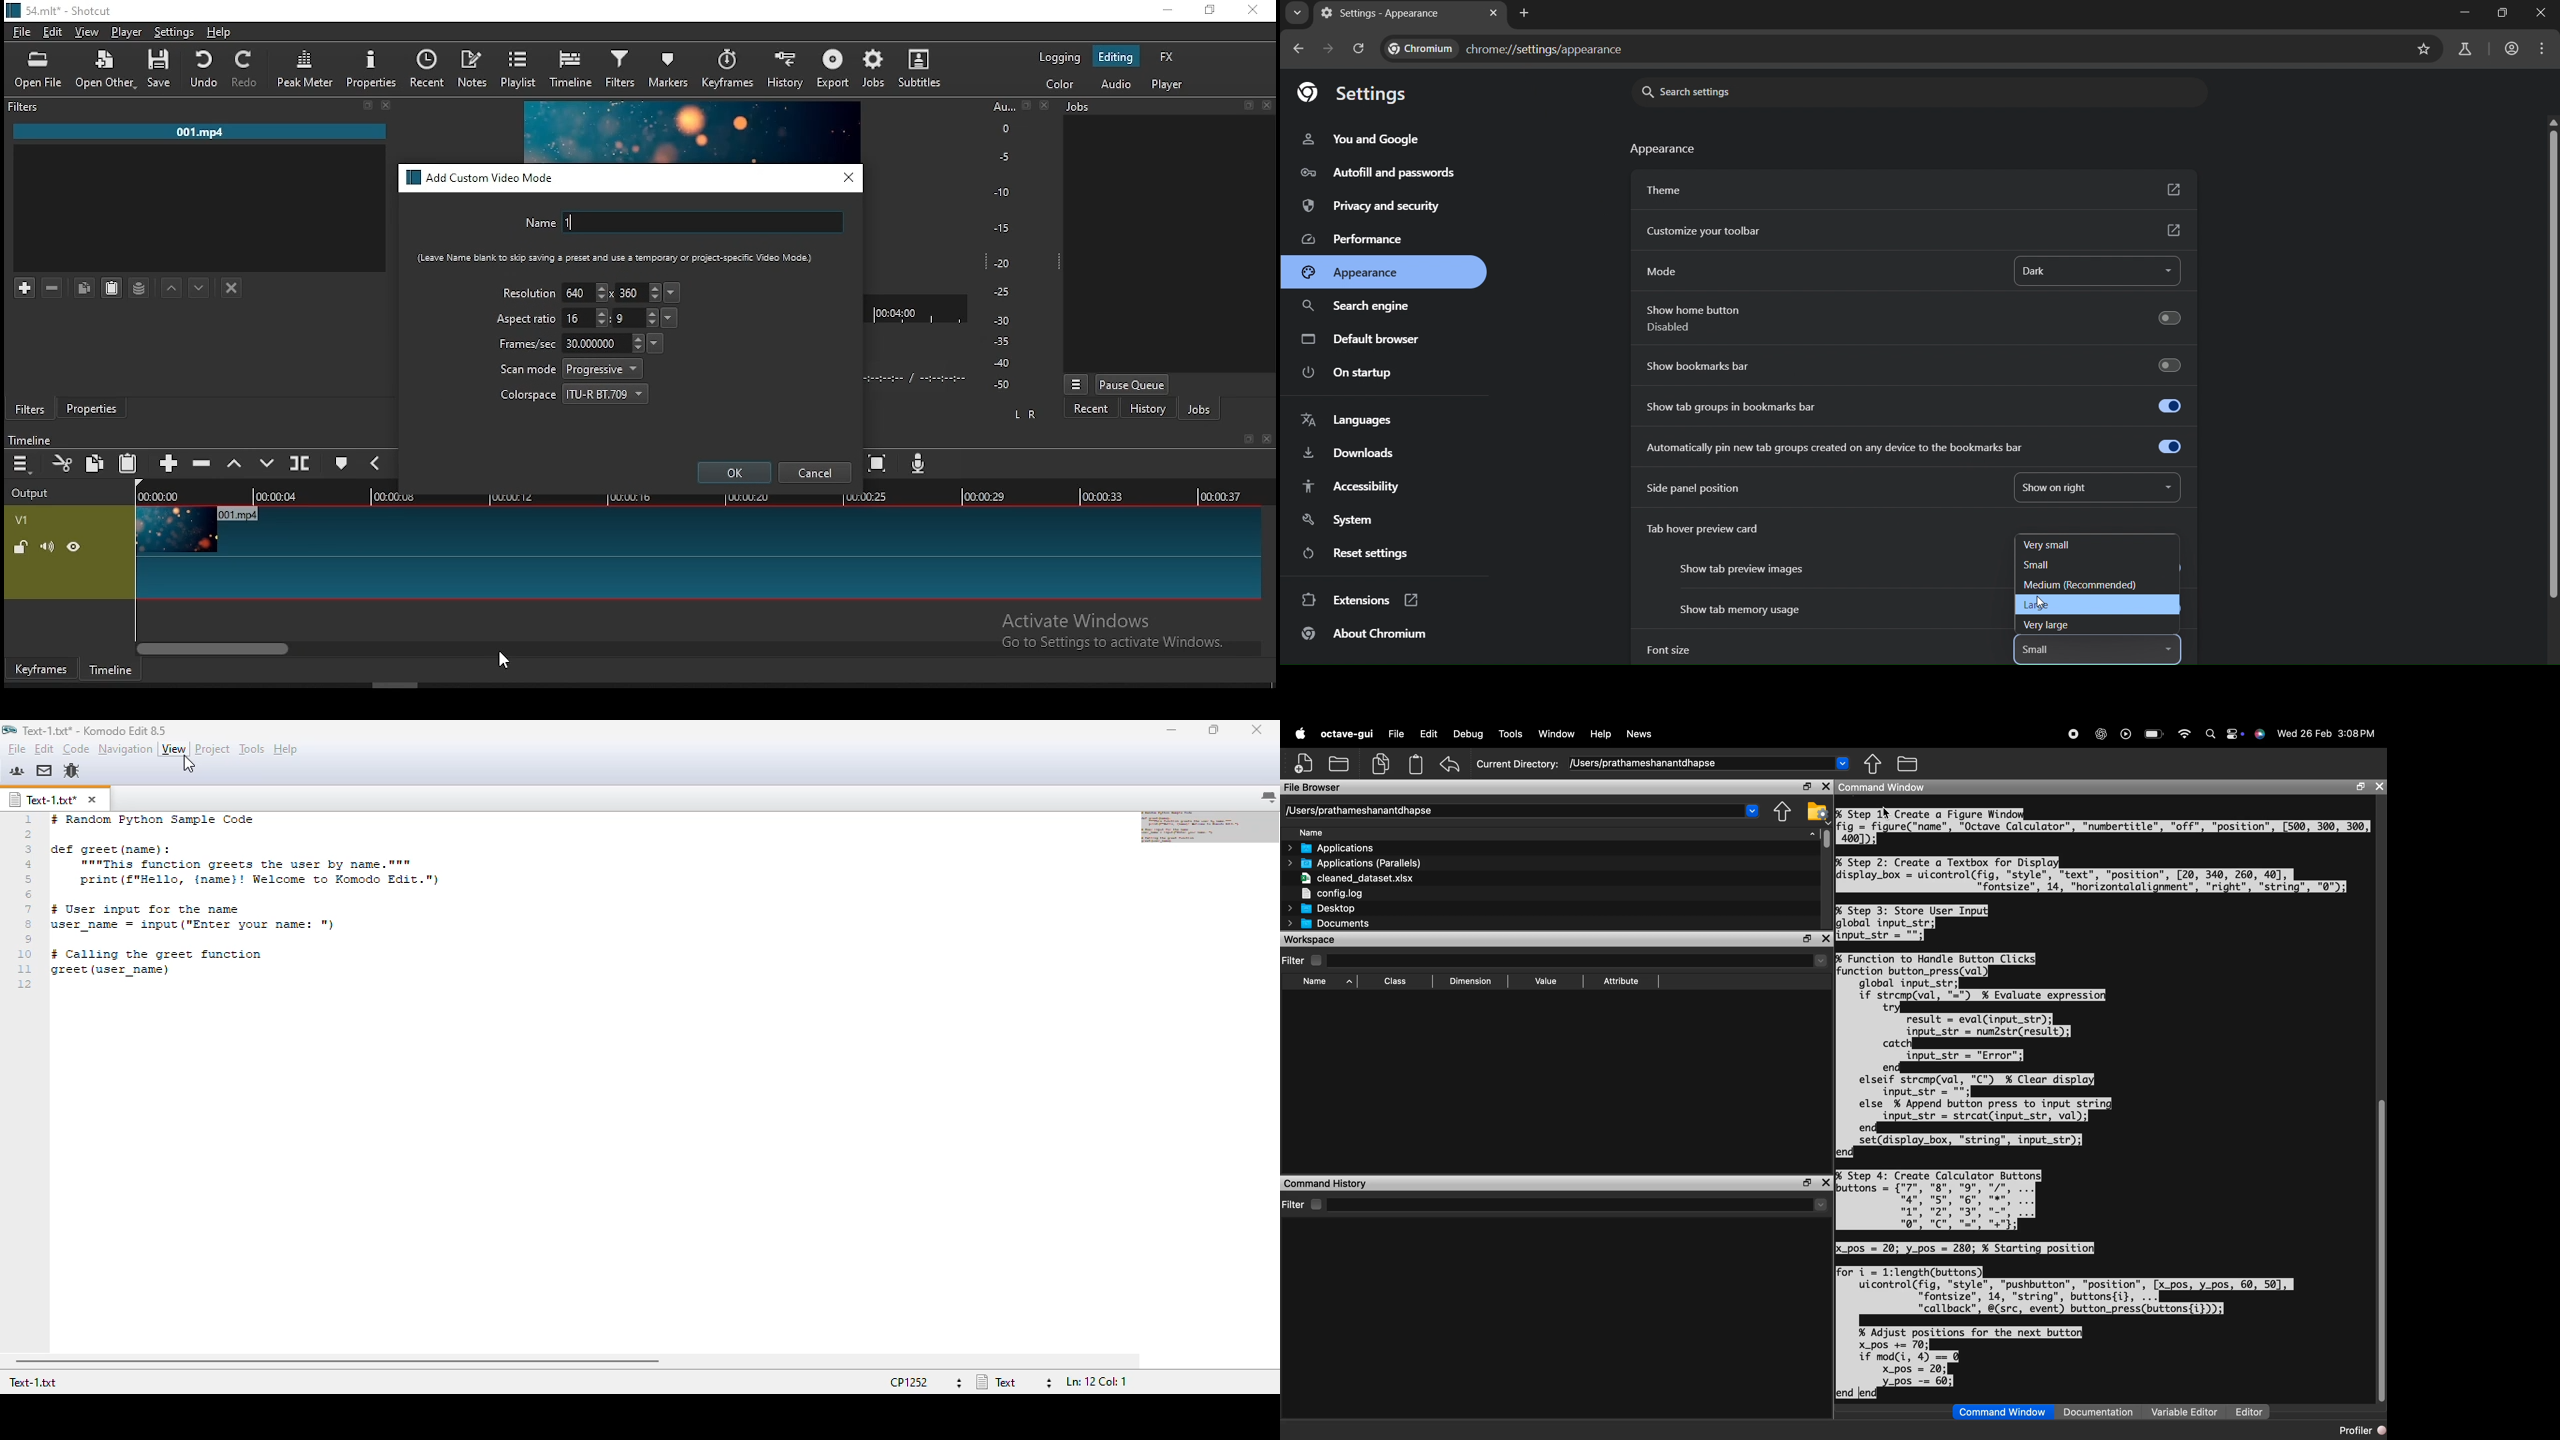  What do you see at coordinates (2467, 13) in the screenshot?
I see `minimize` at bounding box center [2467, 13].